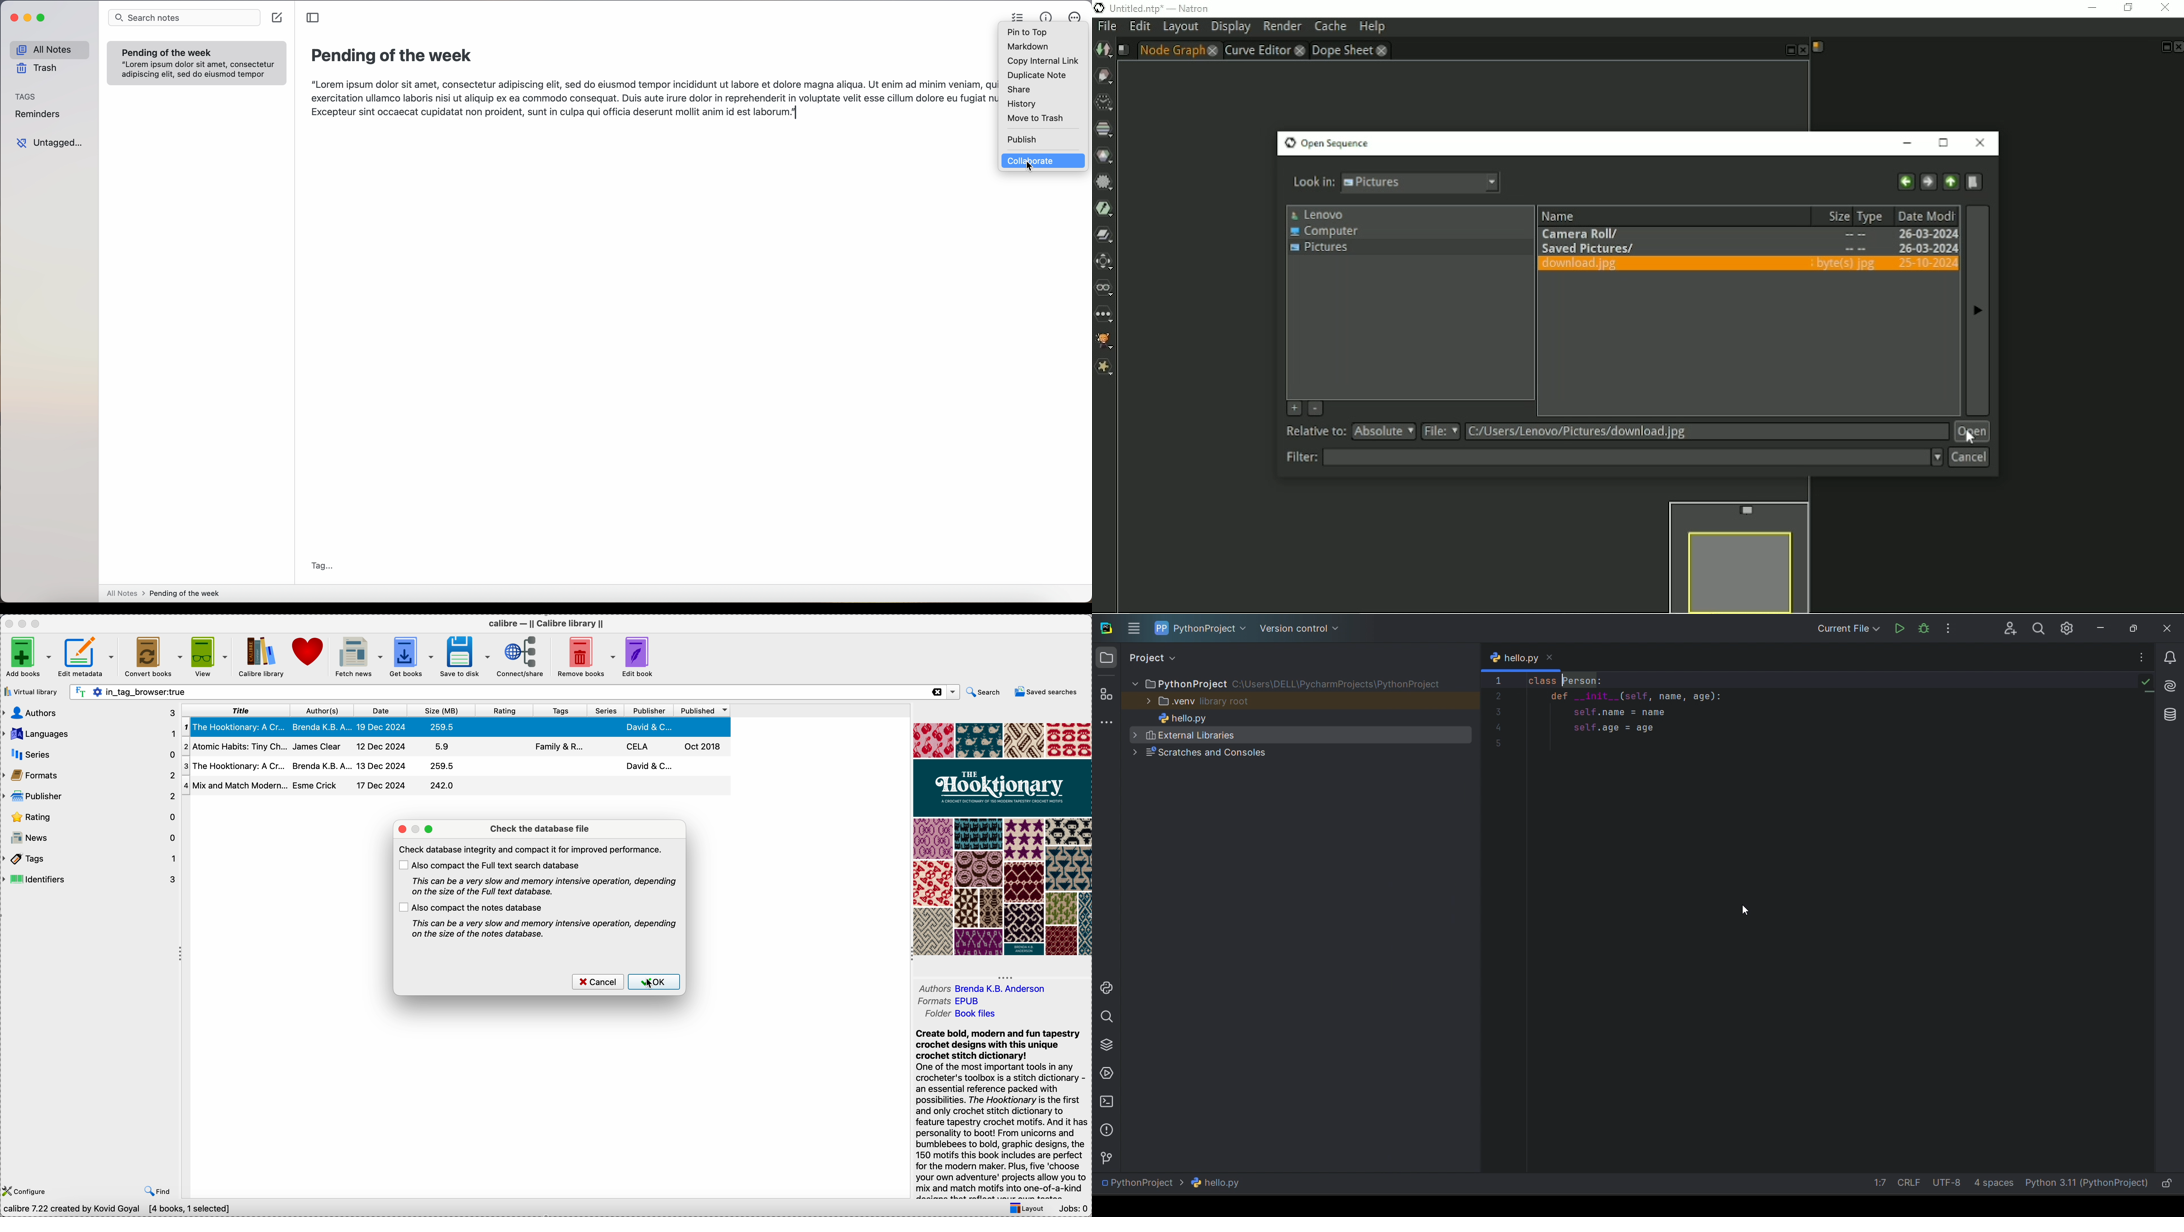 The height and width of the screenshot is (1232, 2184). Describe the element at coordinates (650, 99) in the screenshot. I see `“Lorem ipsum dolor sit amet, consectetur adipiscing elit, sed do eiusmod tempor incididunt ut labore et dolore magna aliqua. Ut enim ad minim veniam, quis nostrud
exercitation ullamco laboris nisi ut aliquip ex ea commodo consequat. Duis aute irure dolor in reprehenderit in voluptate velit esse cillum dolore eu fugiat nulla pariatur.
Excepteur sint occaecat cupidatat non proident, sunt in culpa qui officia deserunt mollit anim id est laborum.]|` at that location.